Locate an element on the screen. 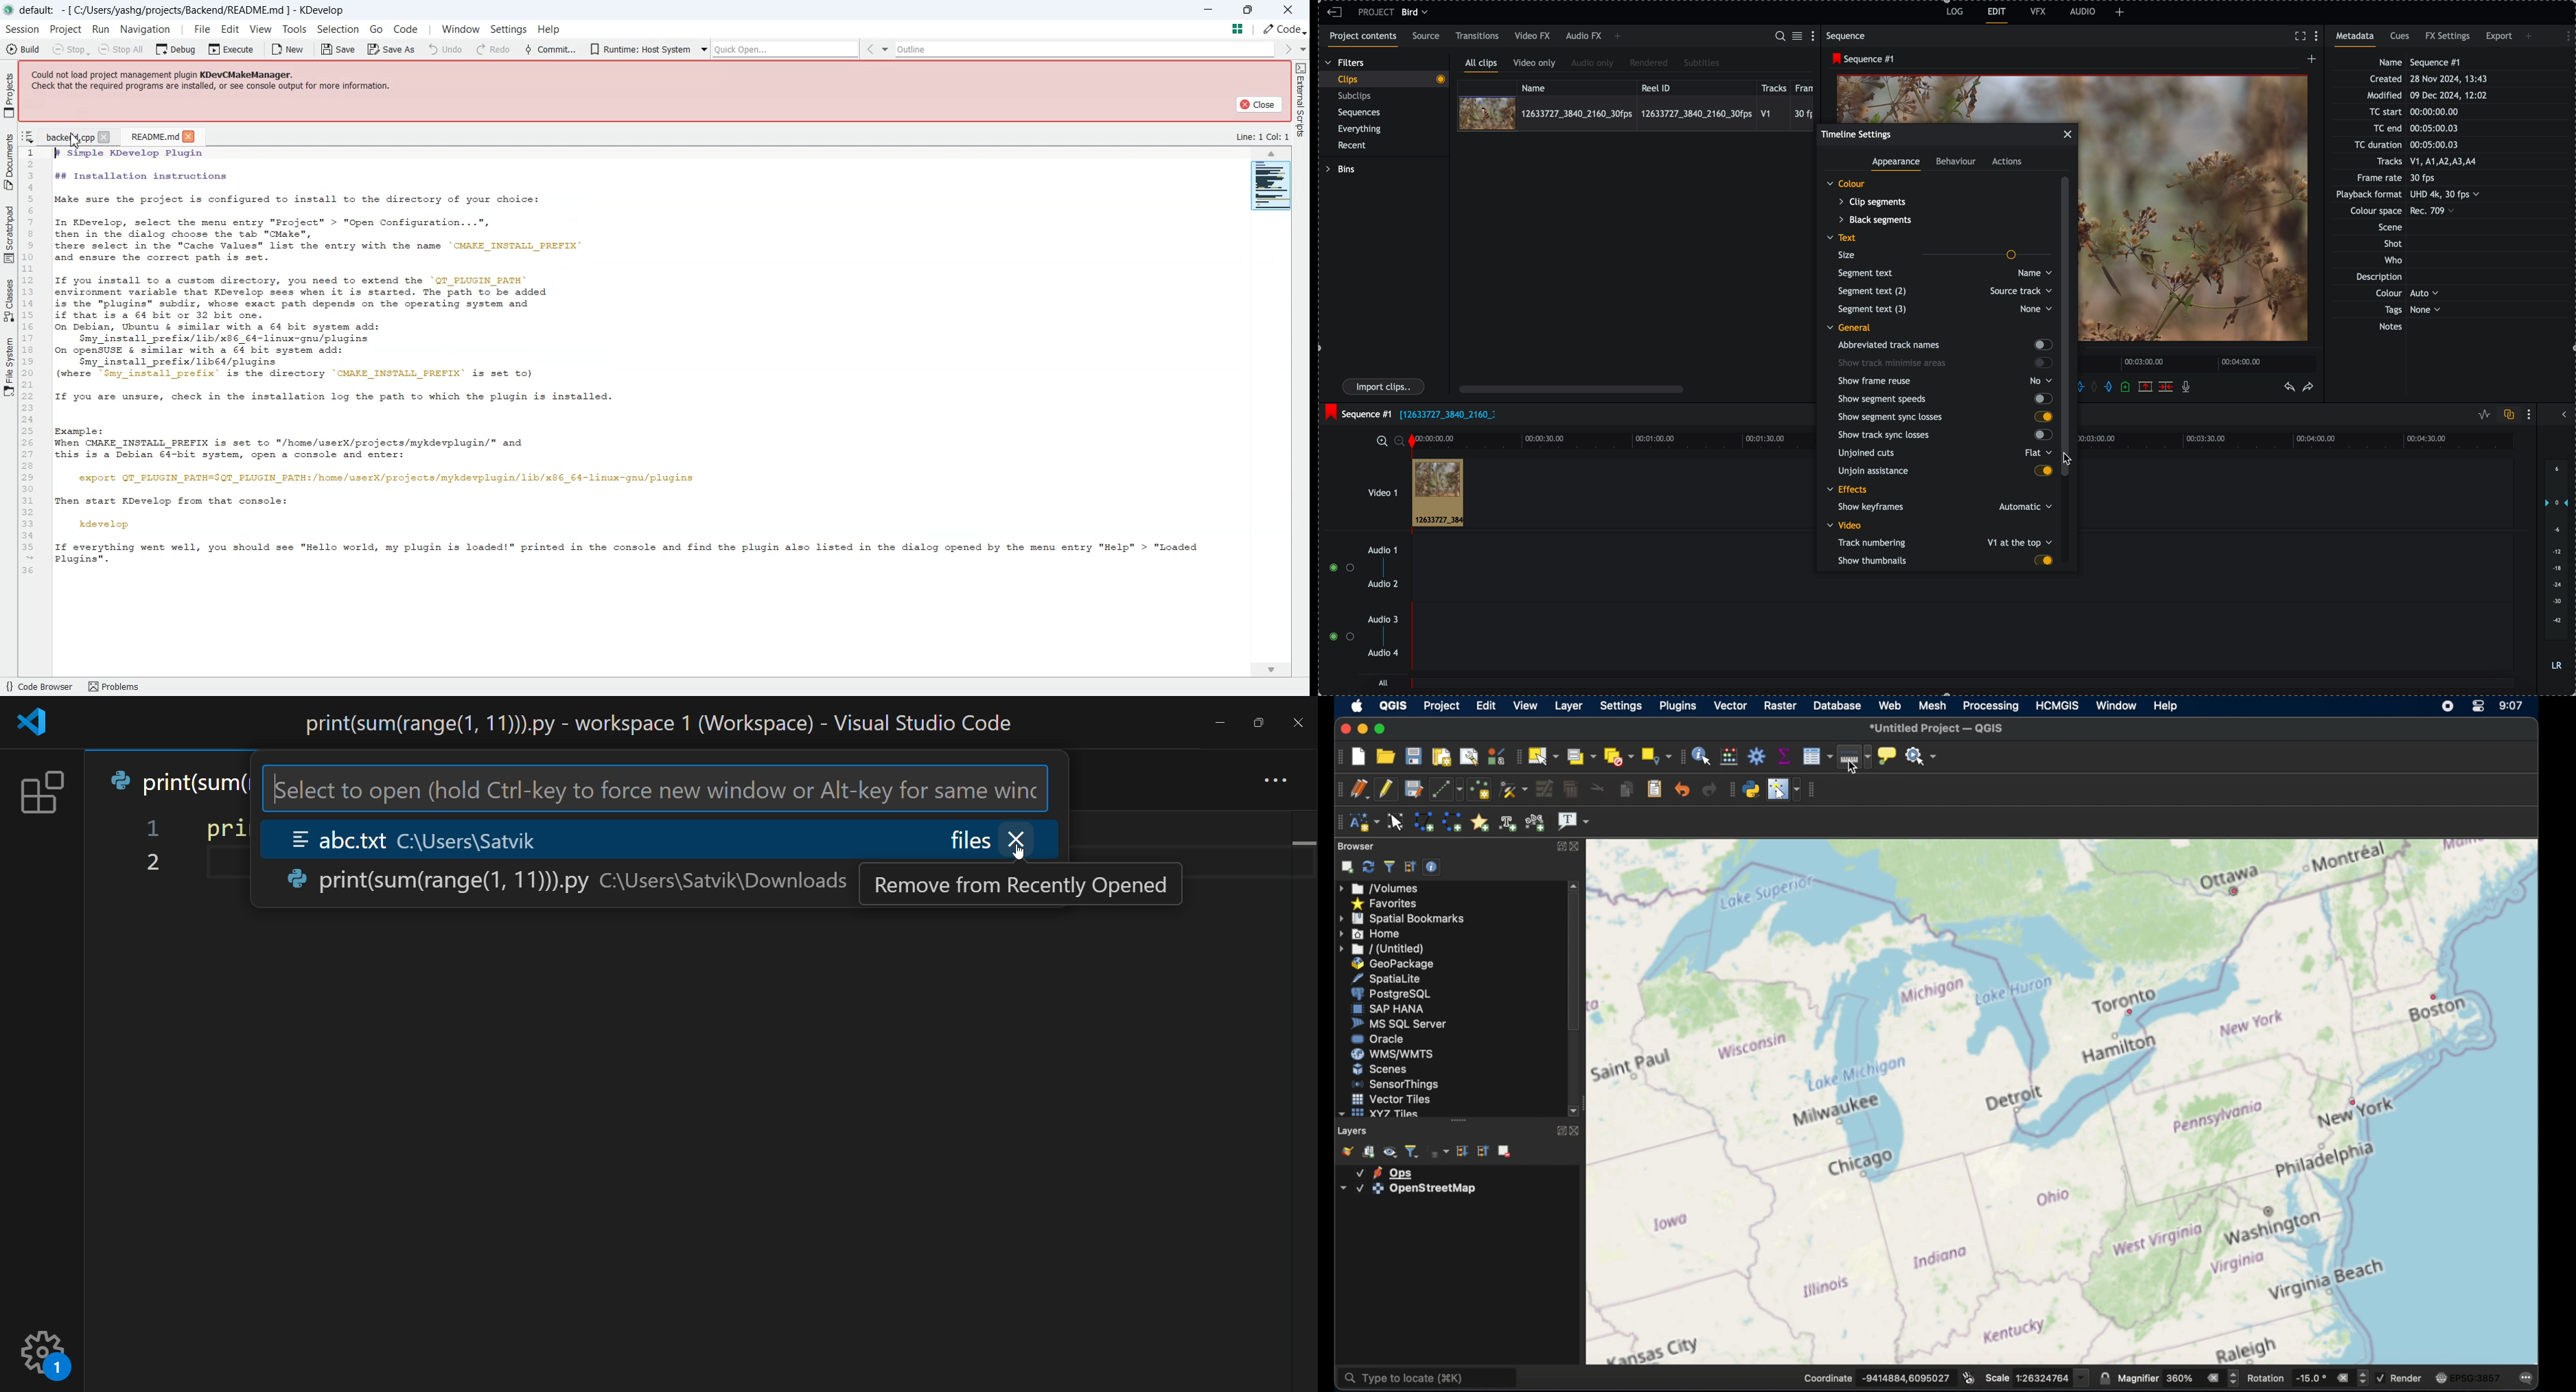  recored voice-over is located at coordinates (2188, 387).